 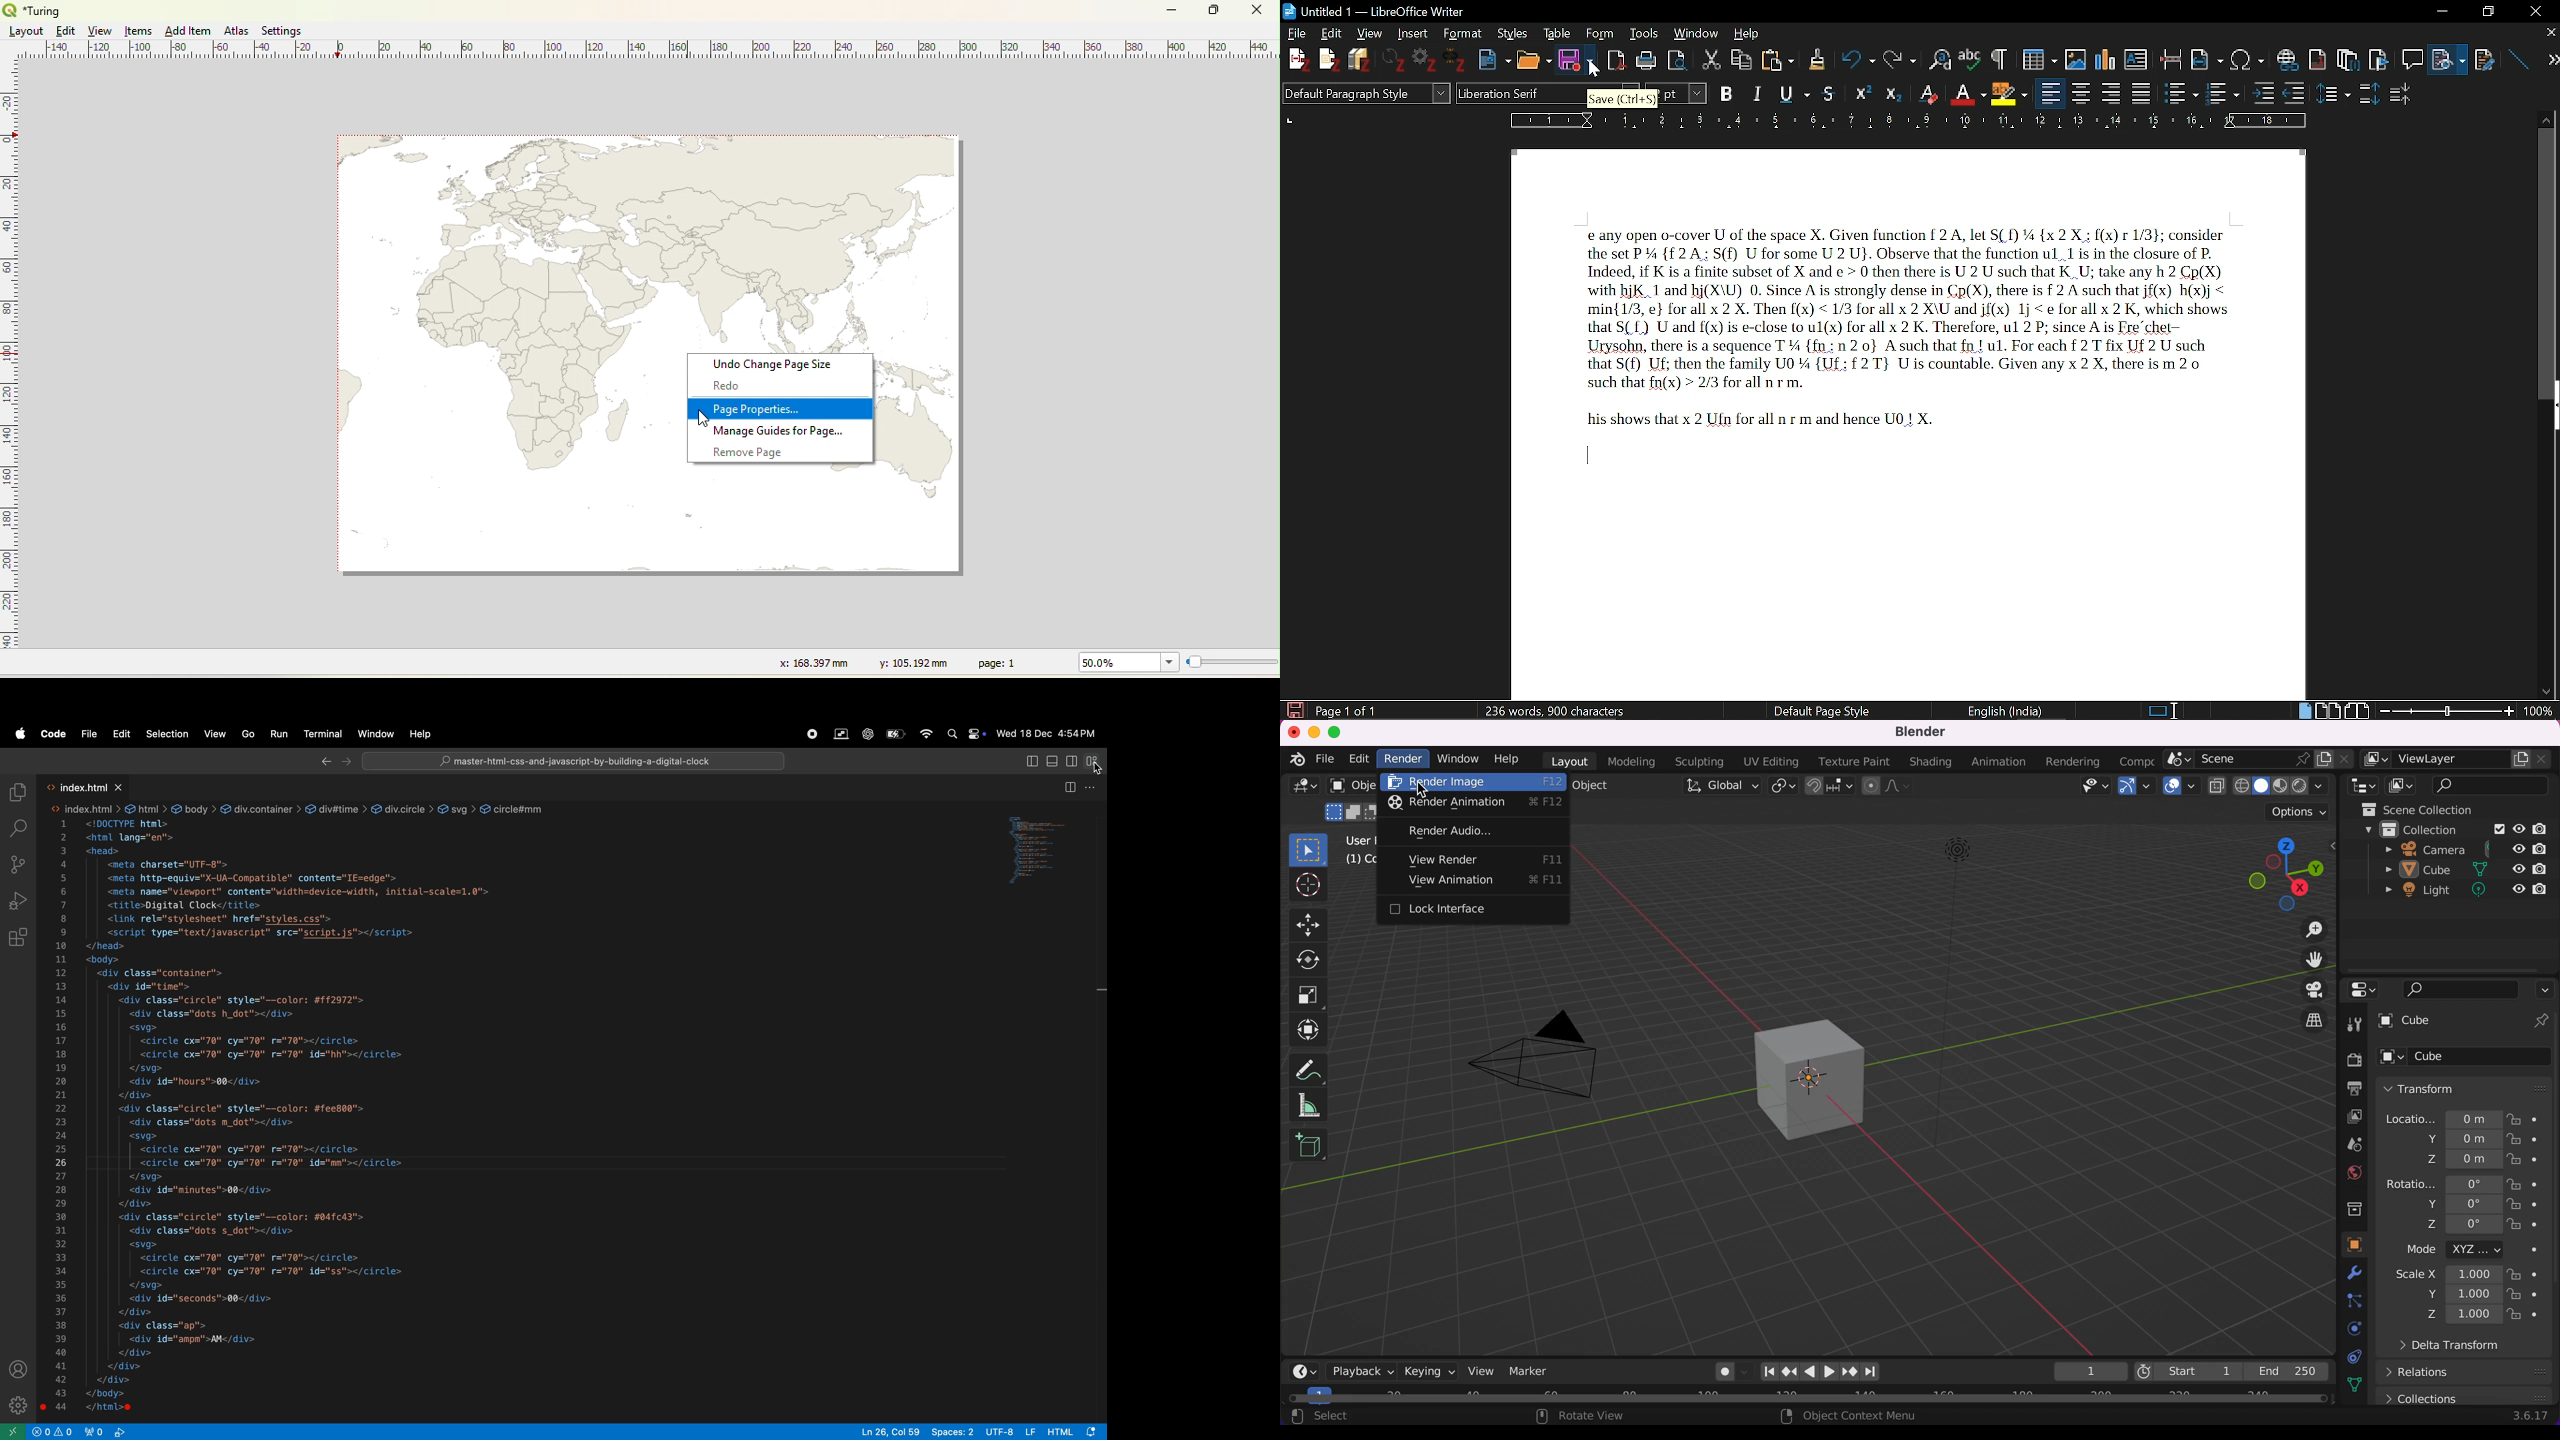 What do you see at coordinates (2287, 56) in the screenshot?
I see `Insert link` at bounding box center [2287, 56].